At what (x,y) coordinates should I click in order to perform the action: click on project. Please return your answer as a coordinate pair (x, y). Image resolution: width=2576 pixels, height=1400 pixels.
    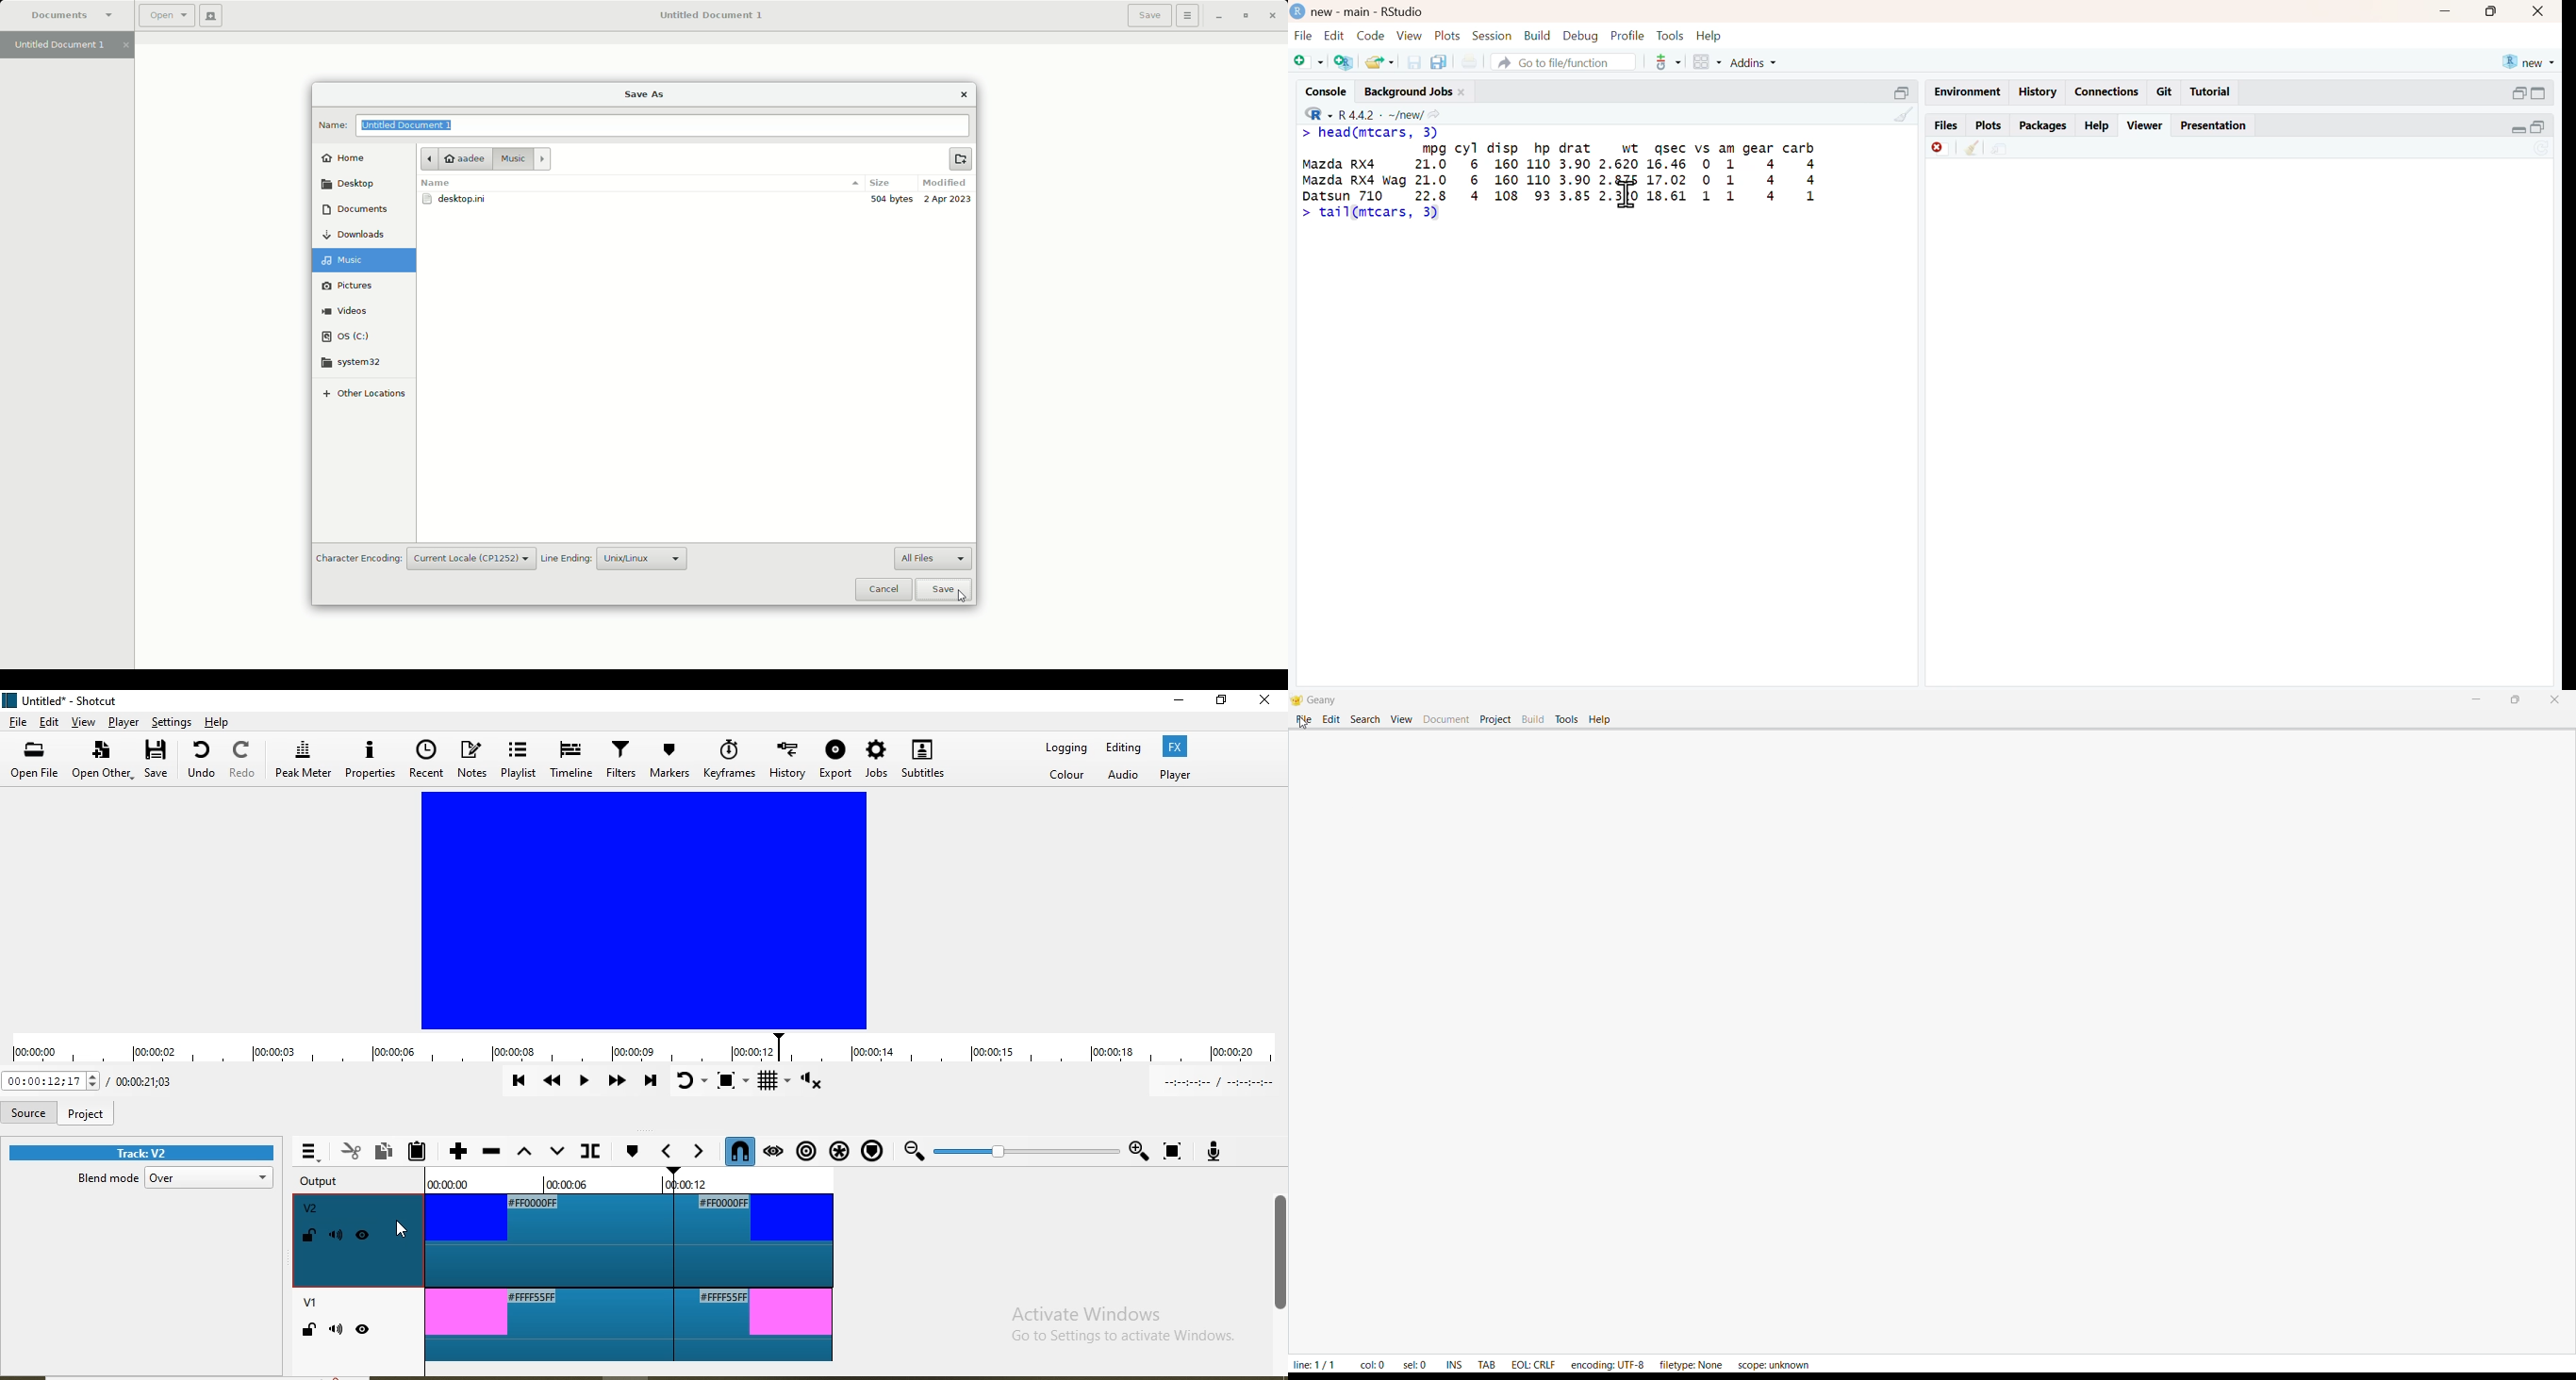
    Looking at the image, I should click on (86, 1113).